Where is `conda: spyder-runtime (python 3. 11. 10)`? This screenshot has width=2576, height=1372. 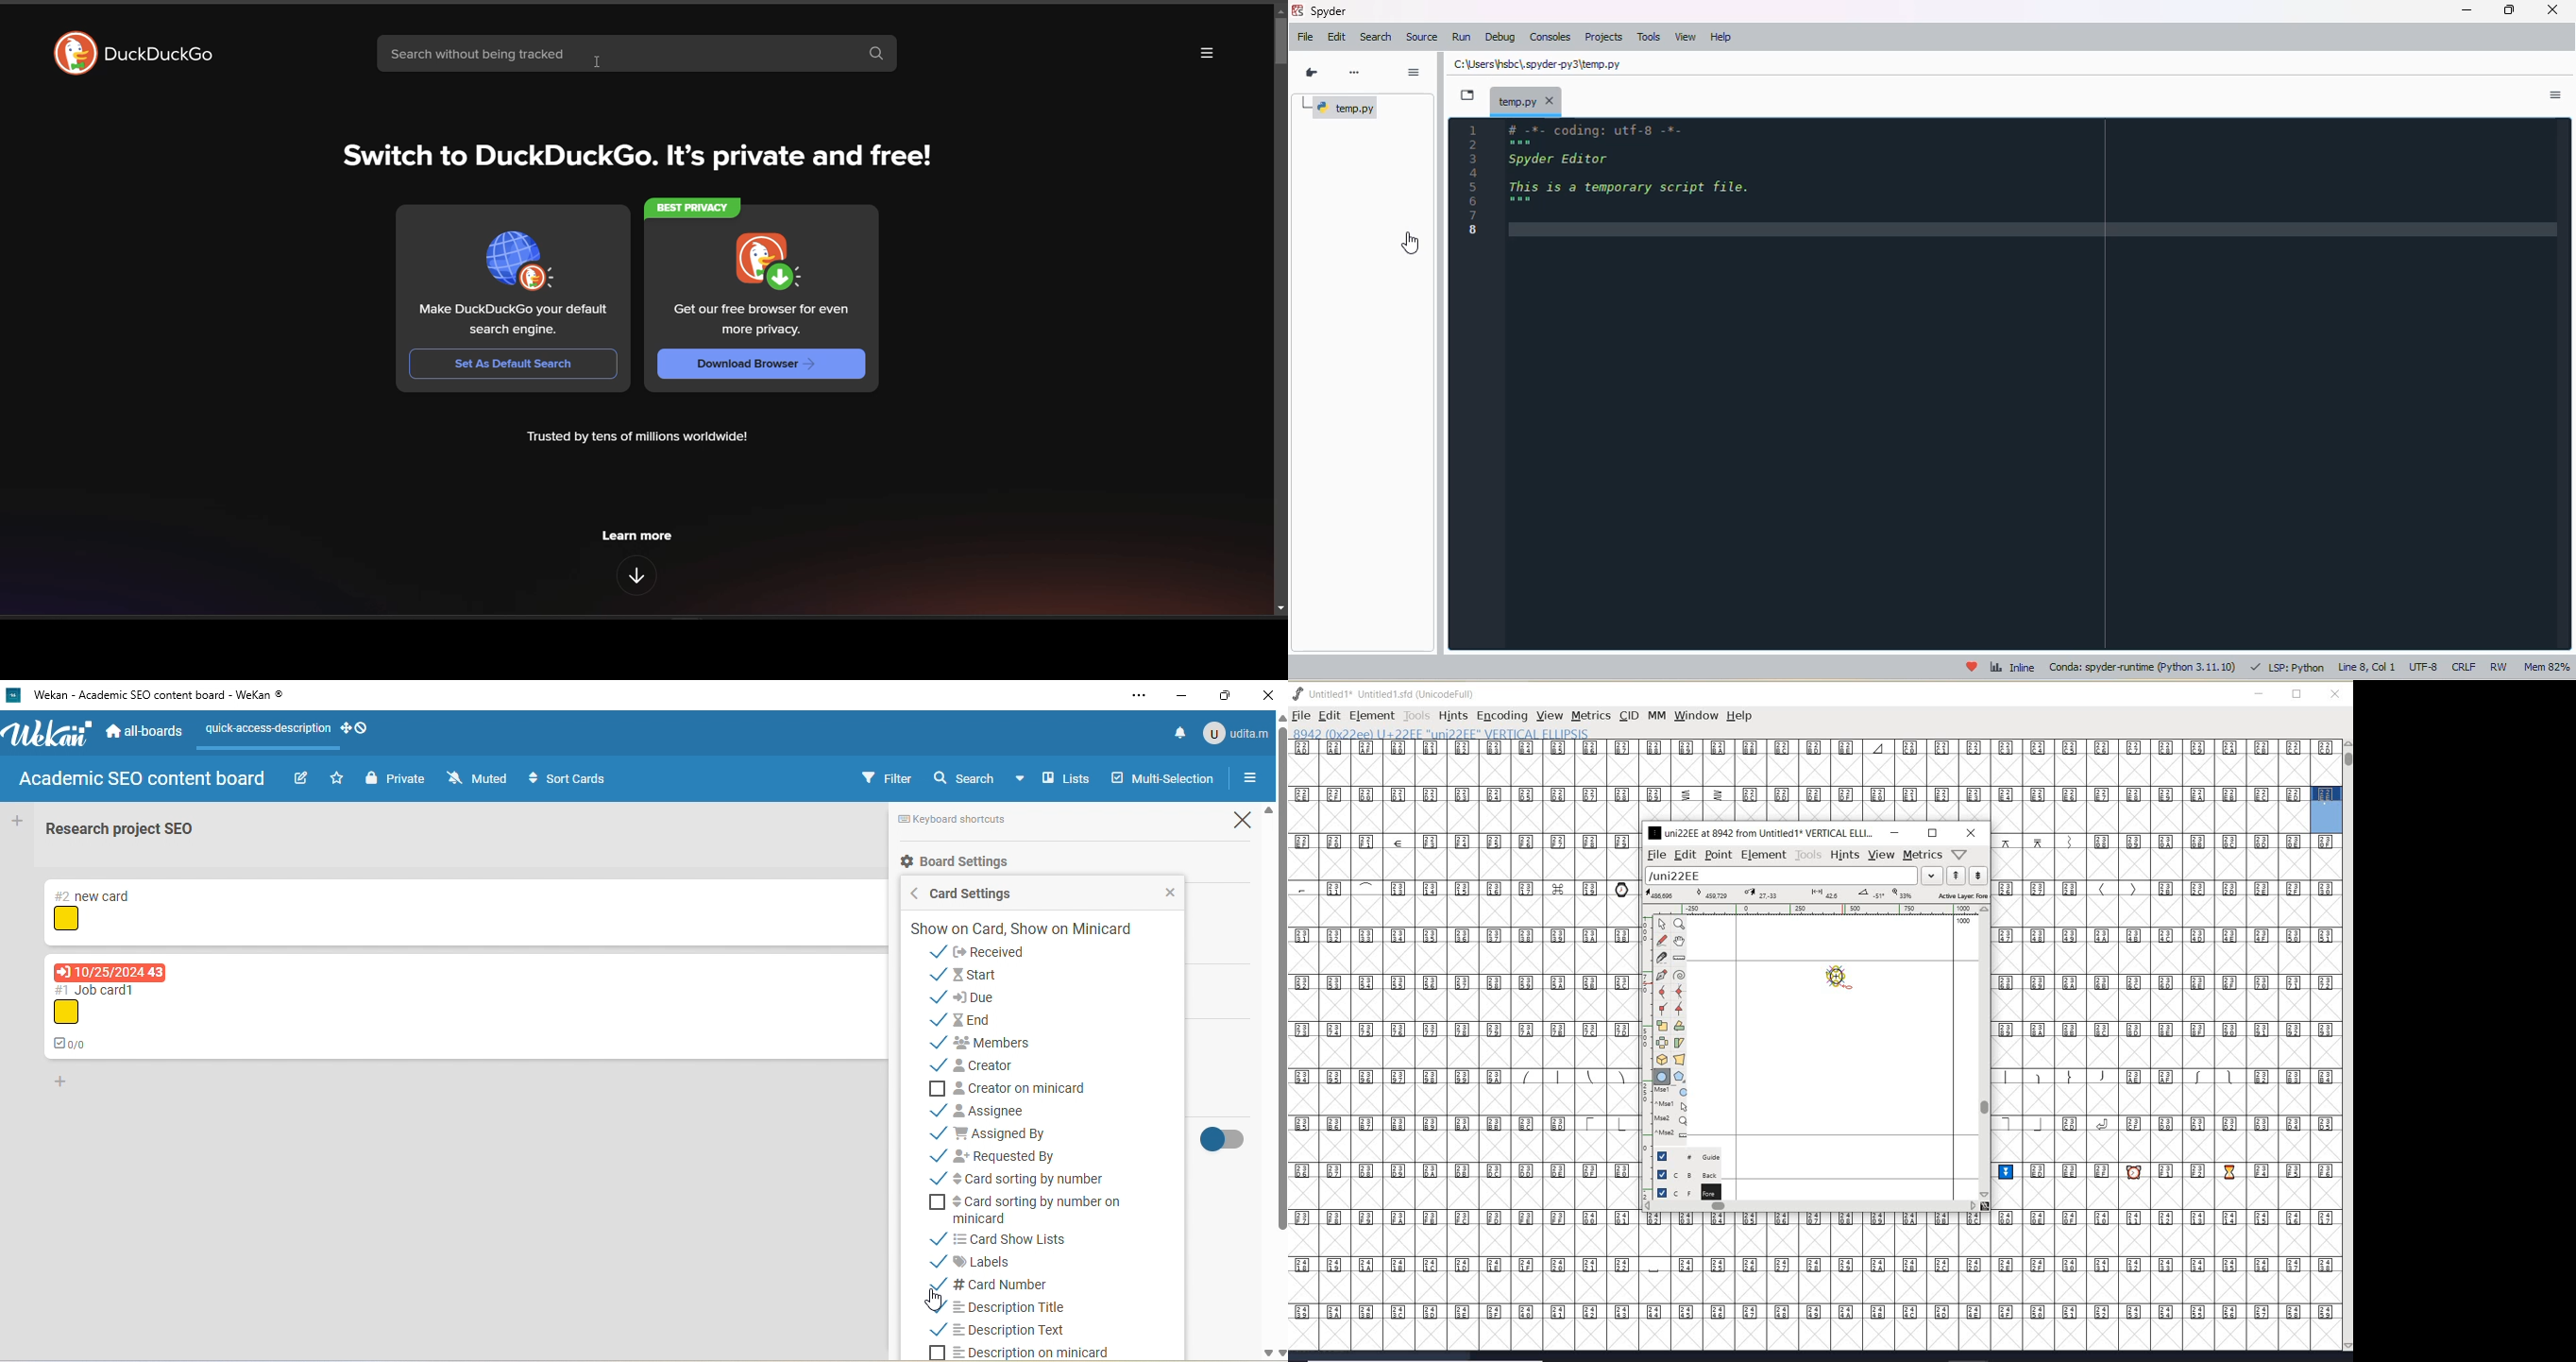
conda: spyder-runtime (python 3. 11. 10) is located at coordinates (2144, 668).